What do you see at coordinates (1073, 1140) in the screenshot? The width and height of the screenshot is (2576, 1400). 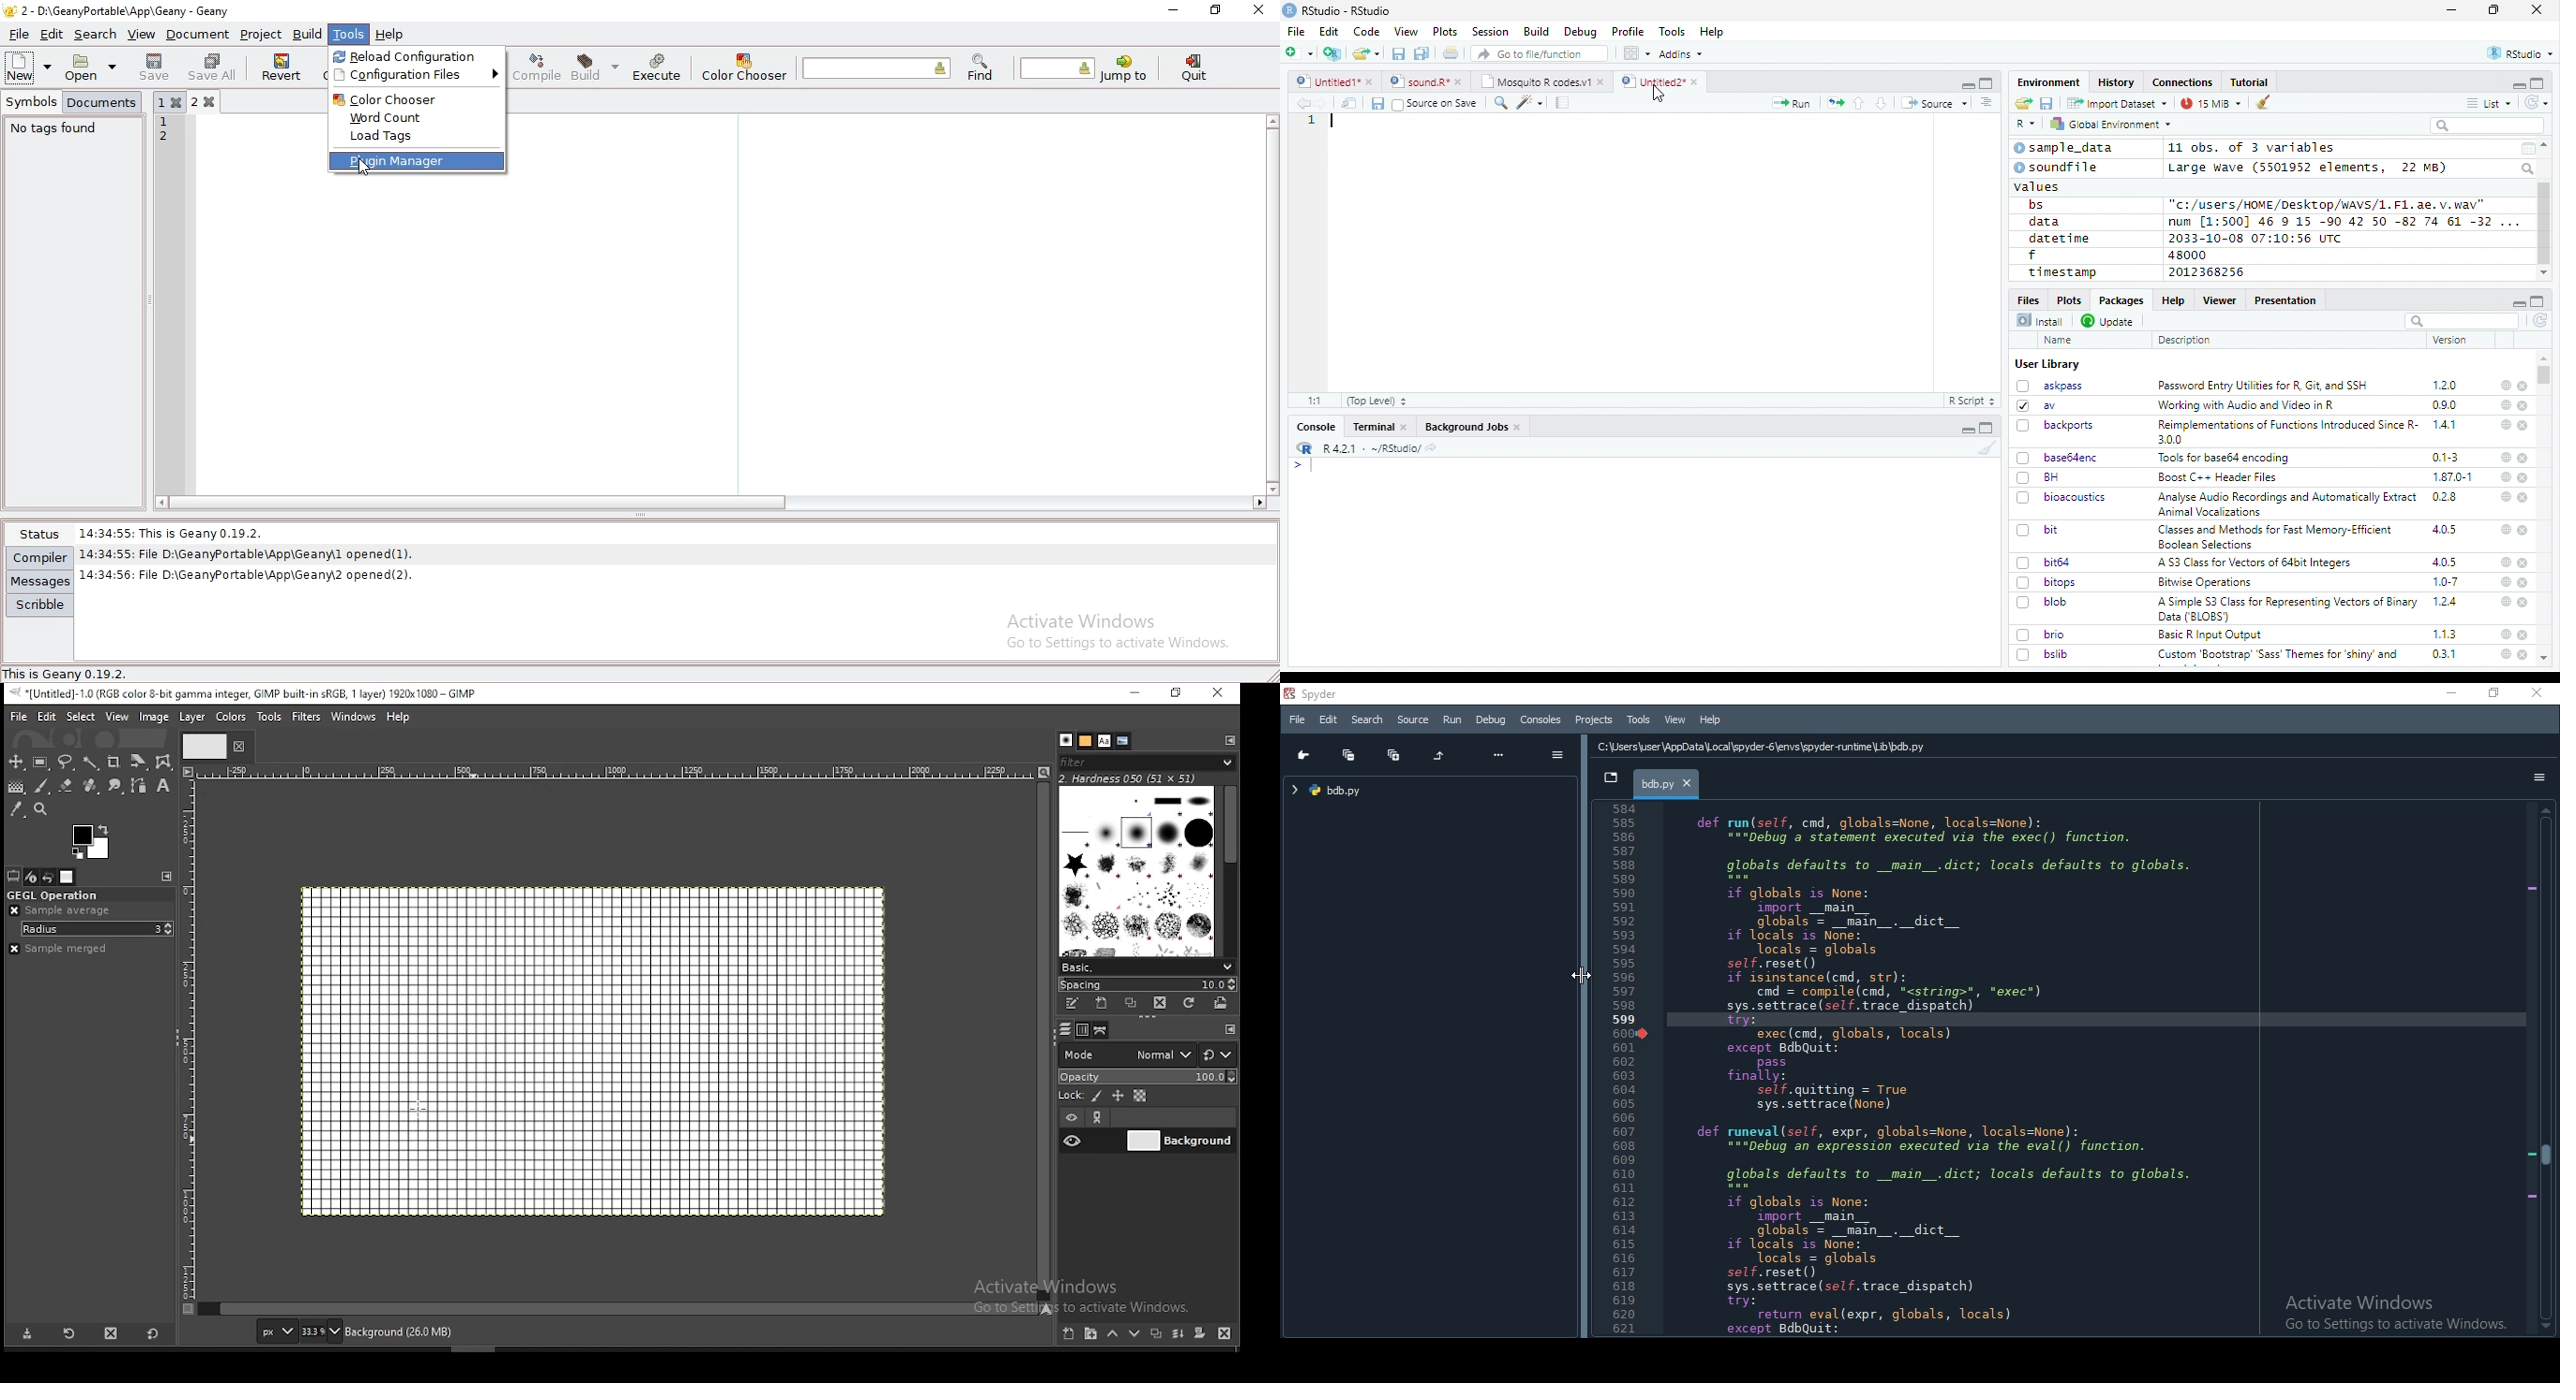 I see `layer visibility on/off` at bounding box center [1073, 1140].